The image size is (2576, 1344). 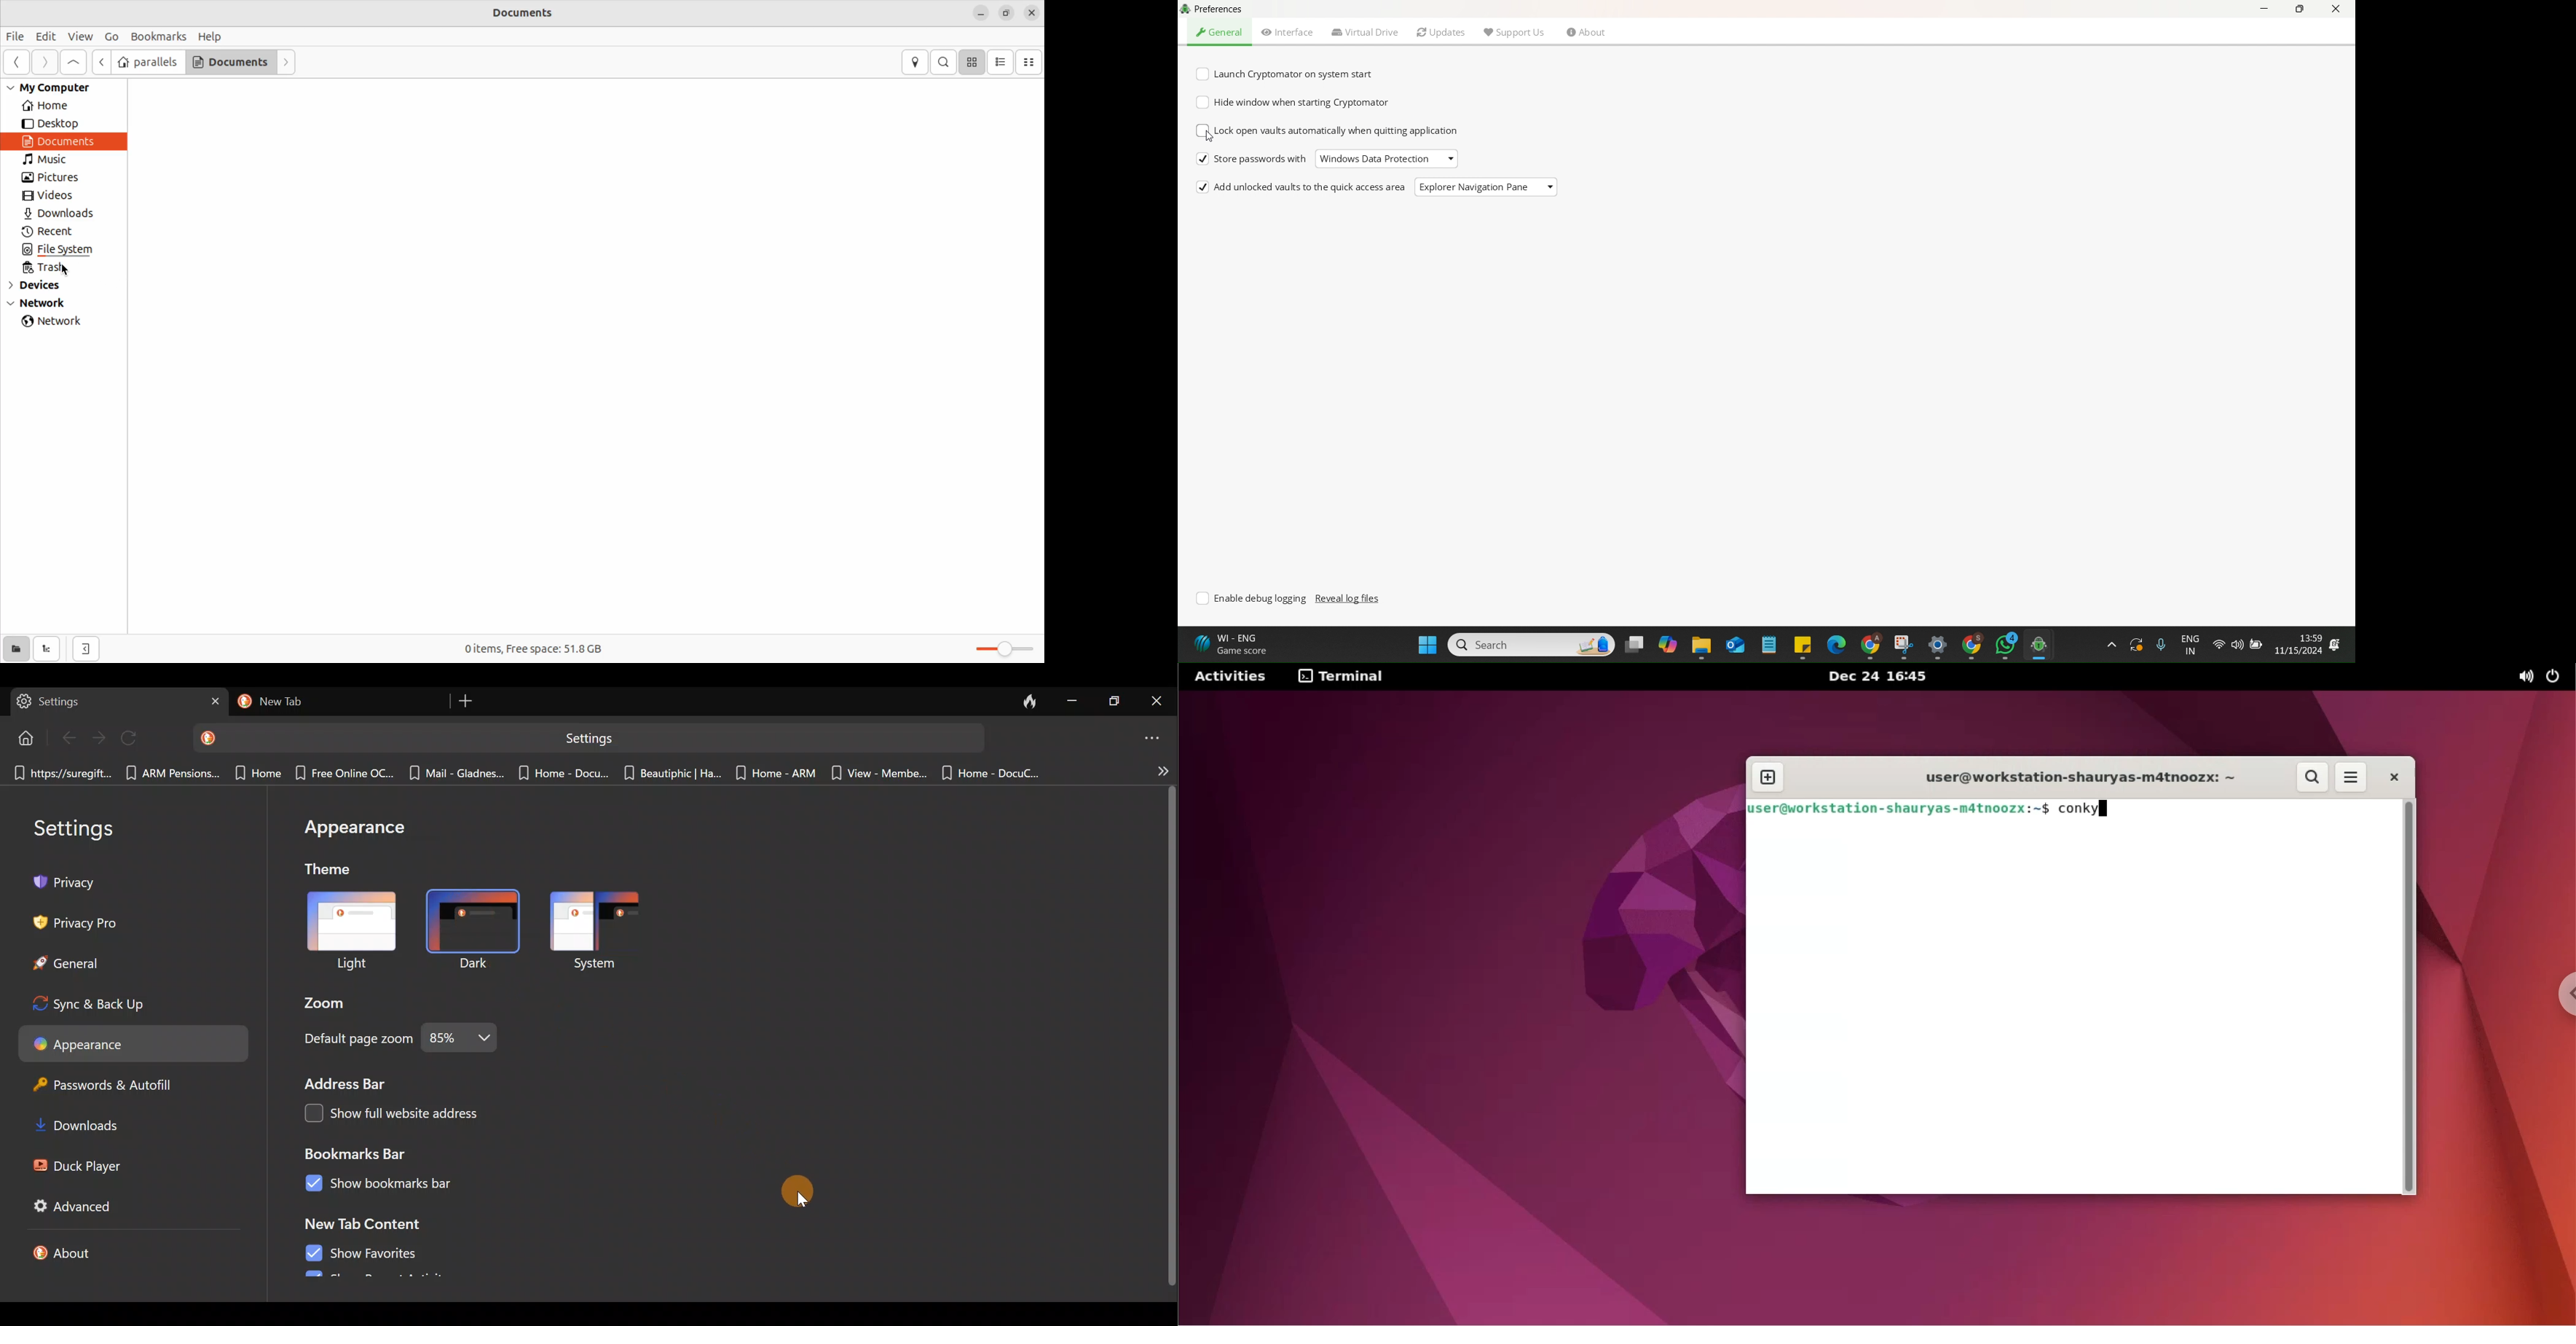 What do you see at coordinates (1799, 645) in the screenshot?
I see `Sticky Notes` at bounding box center [1799, 645].